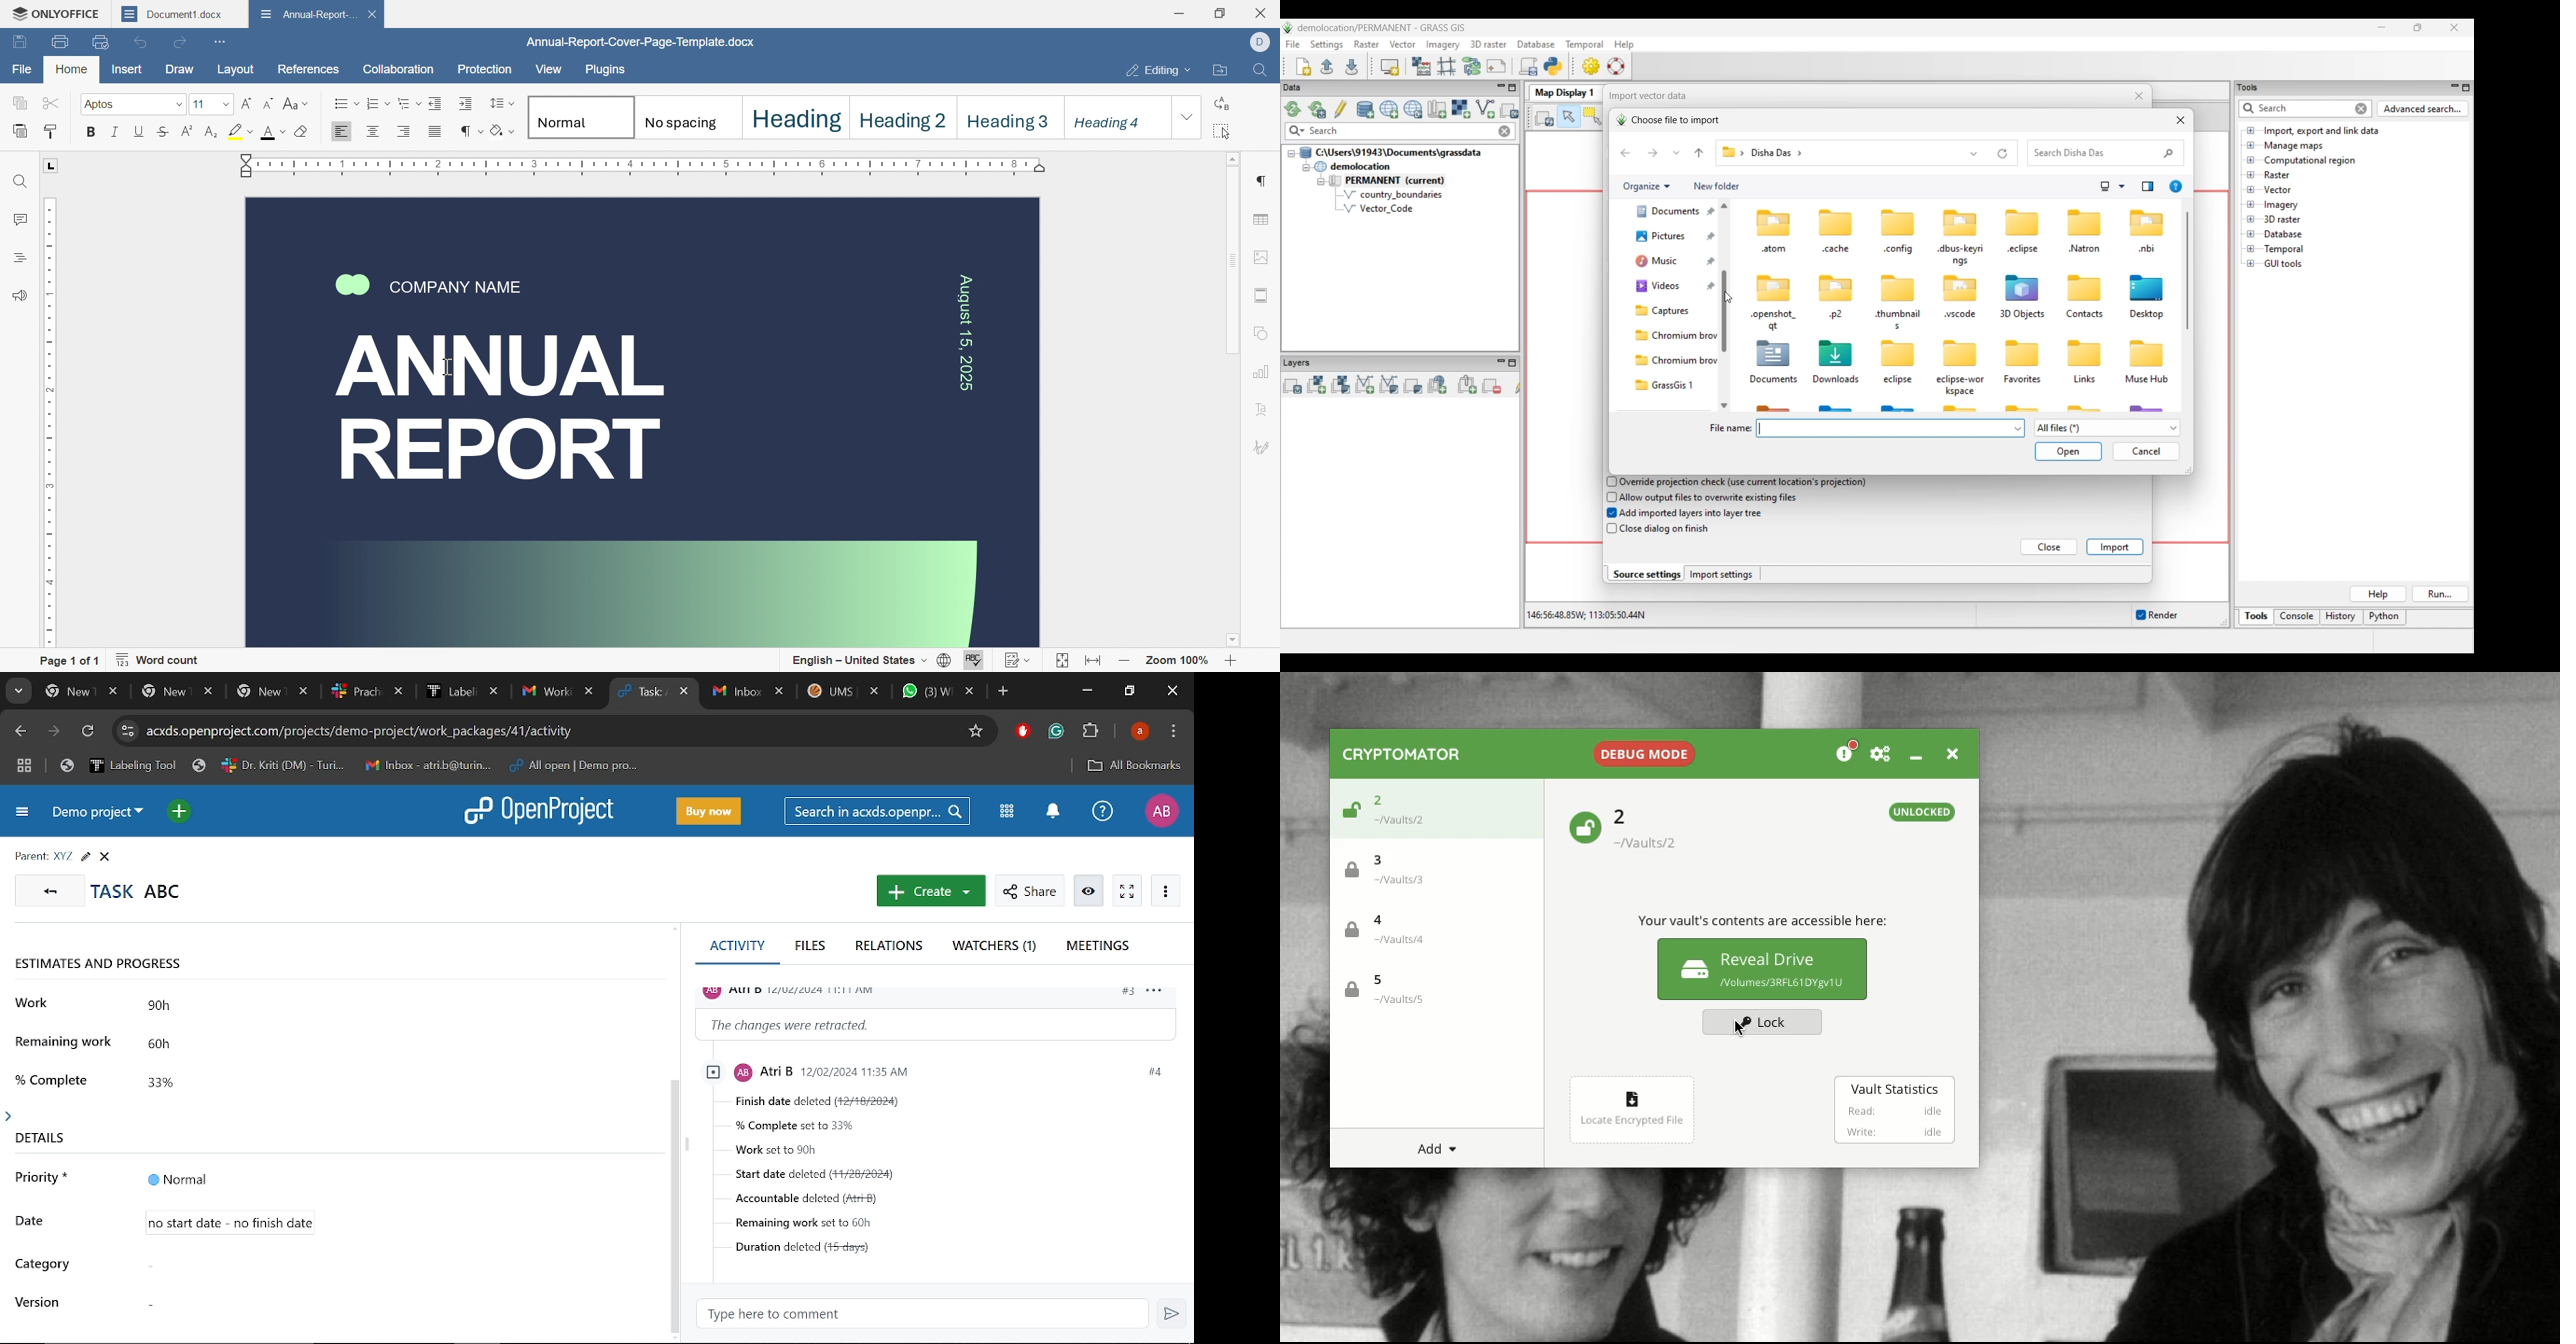  What do you see at coordinates (1095, 663) in the screenshot?
I see `fit to width` at bounding box center [1095, 663].